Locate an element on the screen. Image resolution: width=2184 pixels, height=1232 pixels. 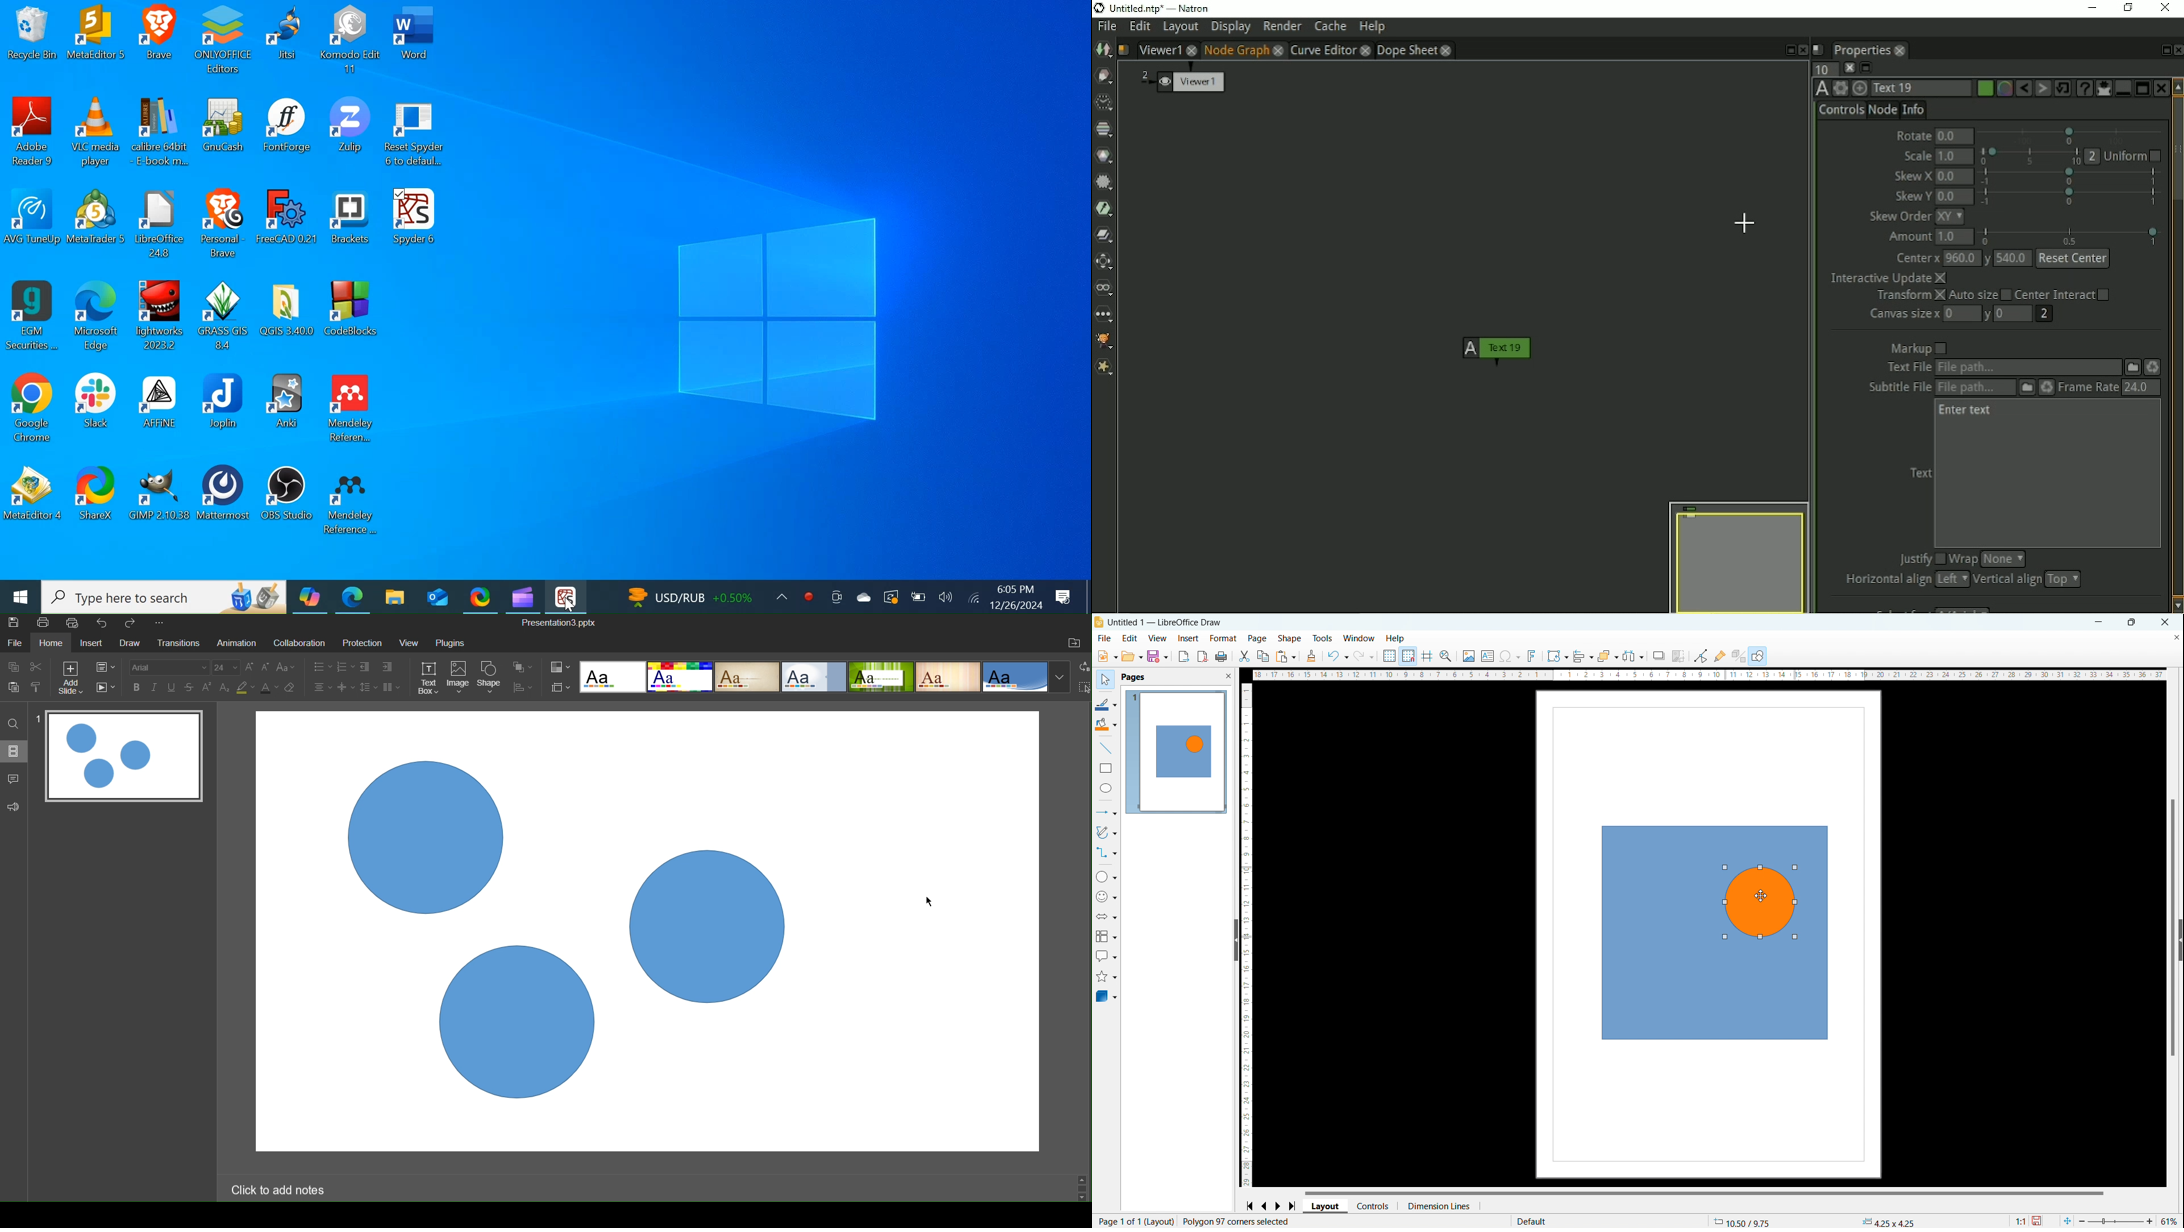
redo is located at coordinates (1363, 655).